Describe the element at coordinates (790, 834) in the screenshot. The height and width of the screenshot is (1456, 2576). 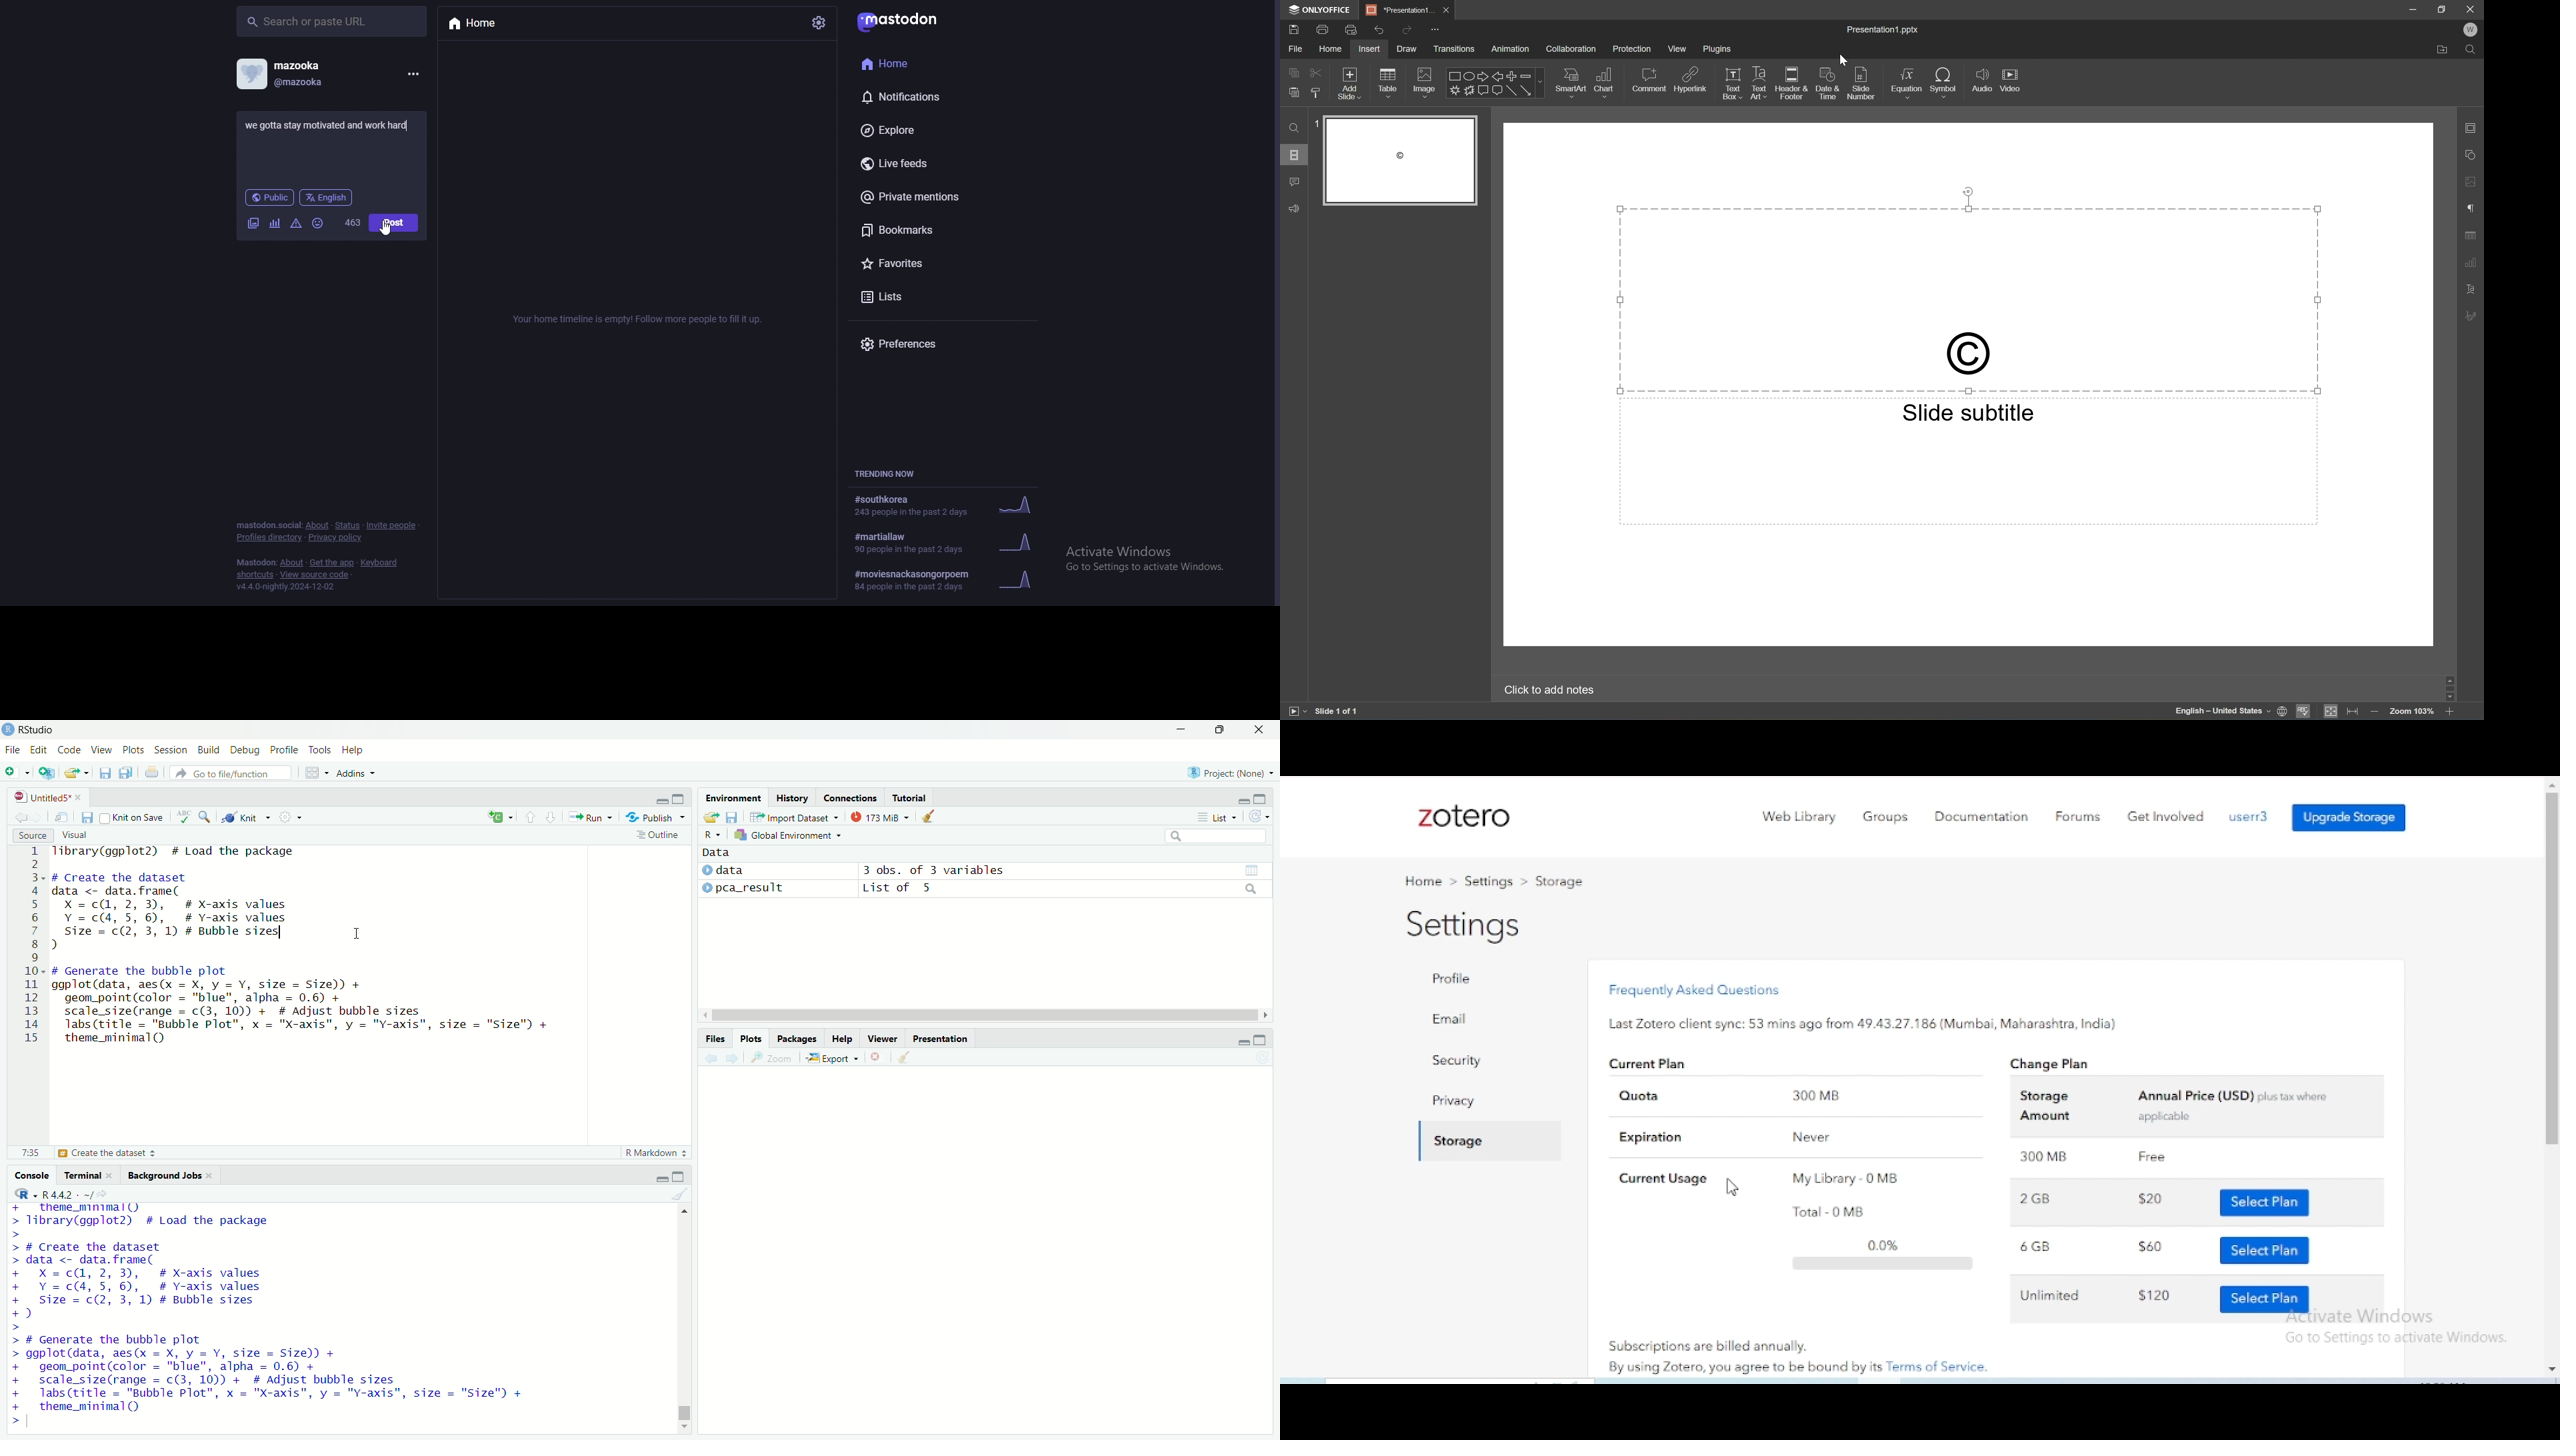
I see `global environment` at that location.